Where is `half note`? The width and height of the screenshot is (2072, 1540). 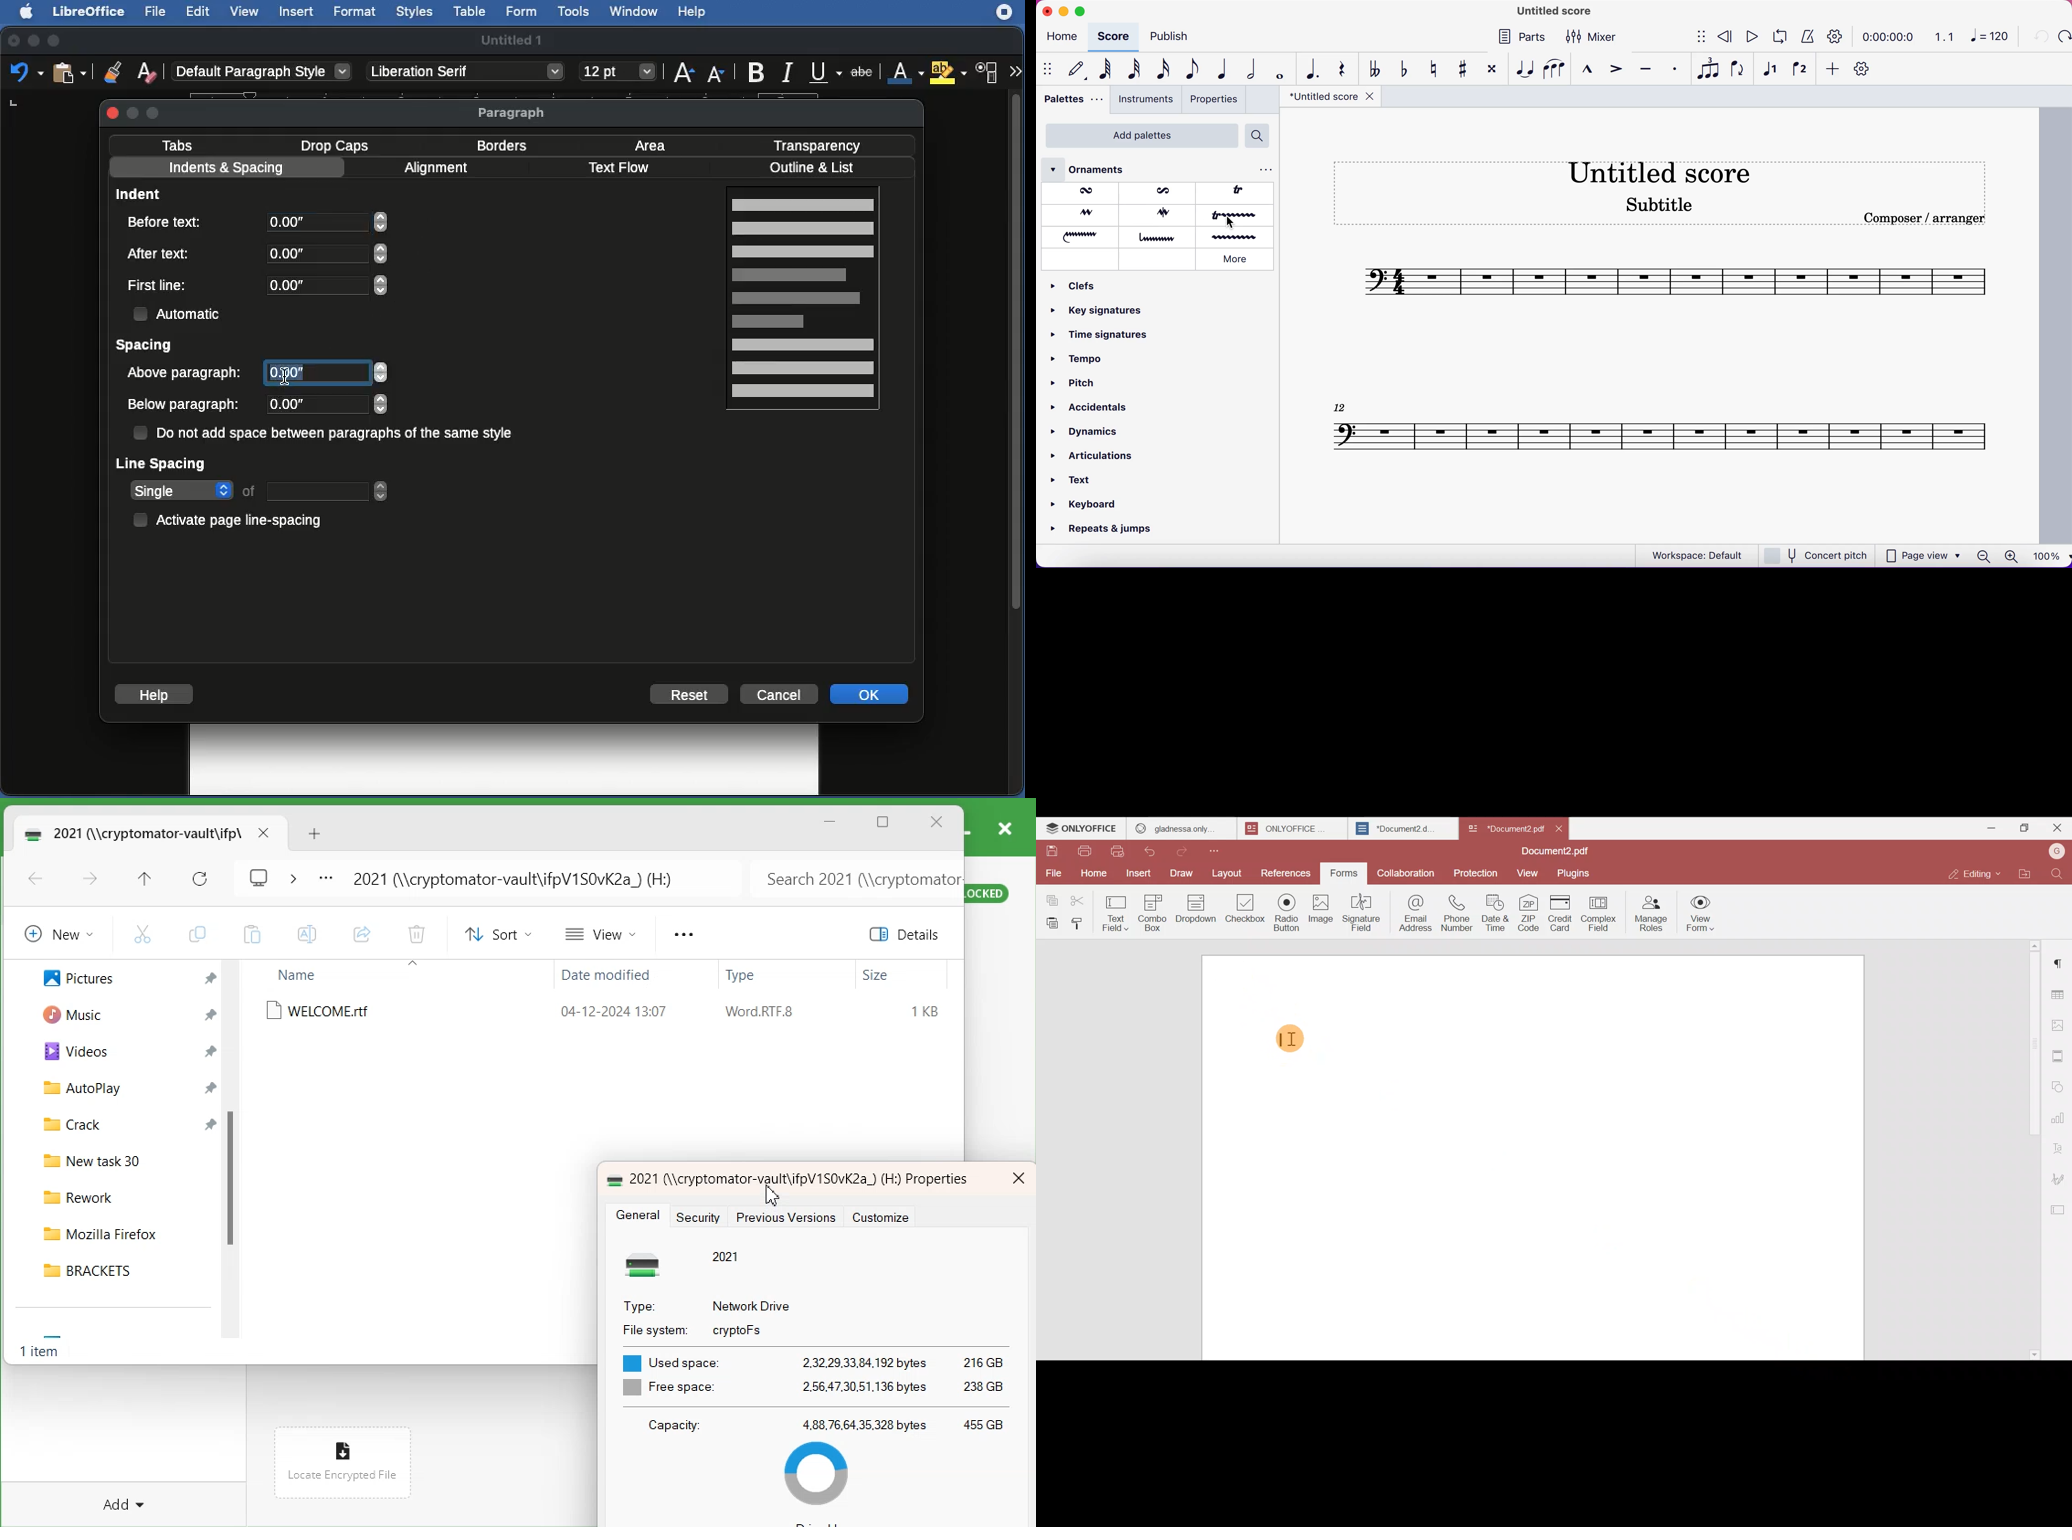 half note is located at coordinates (1248, 69).